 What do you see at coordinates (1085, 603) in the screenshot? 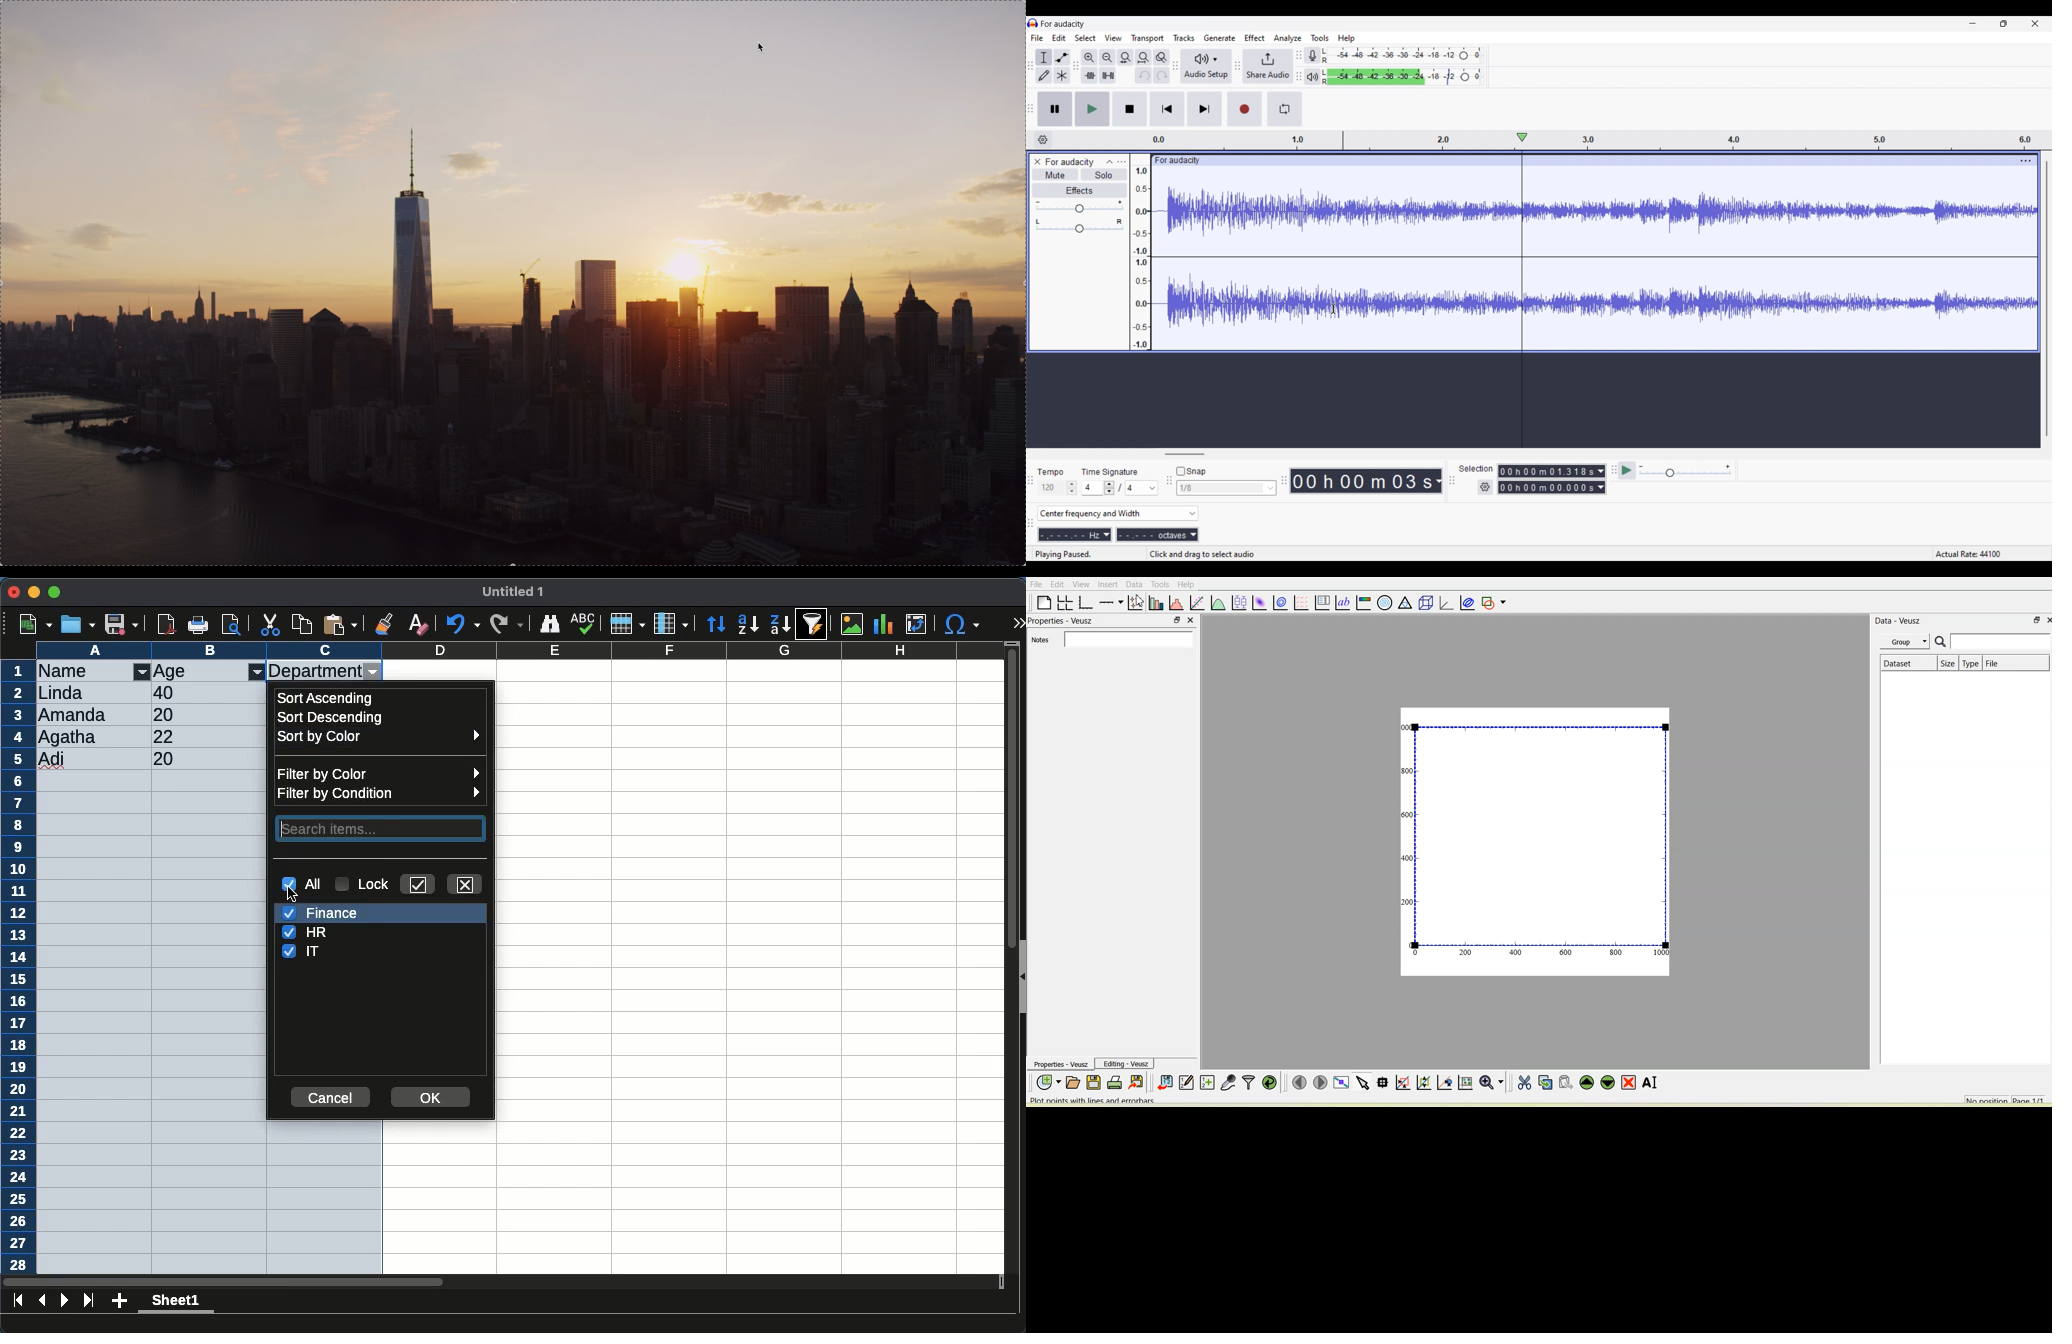
I see `Base graph` at bounding box center [1085, 603].